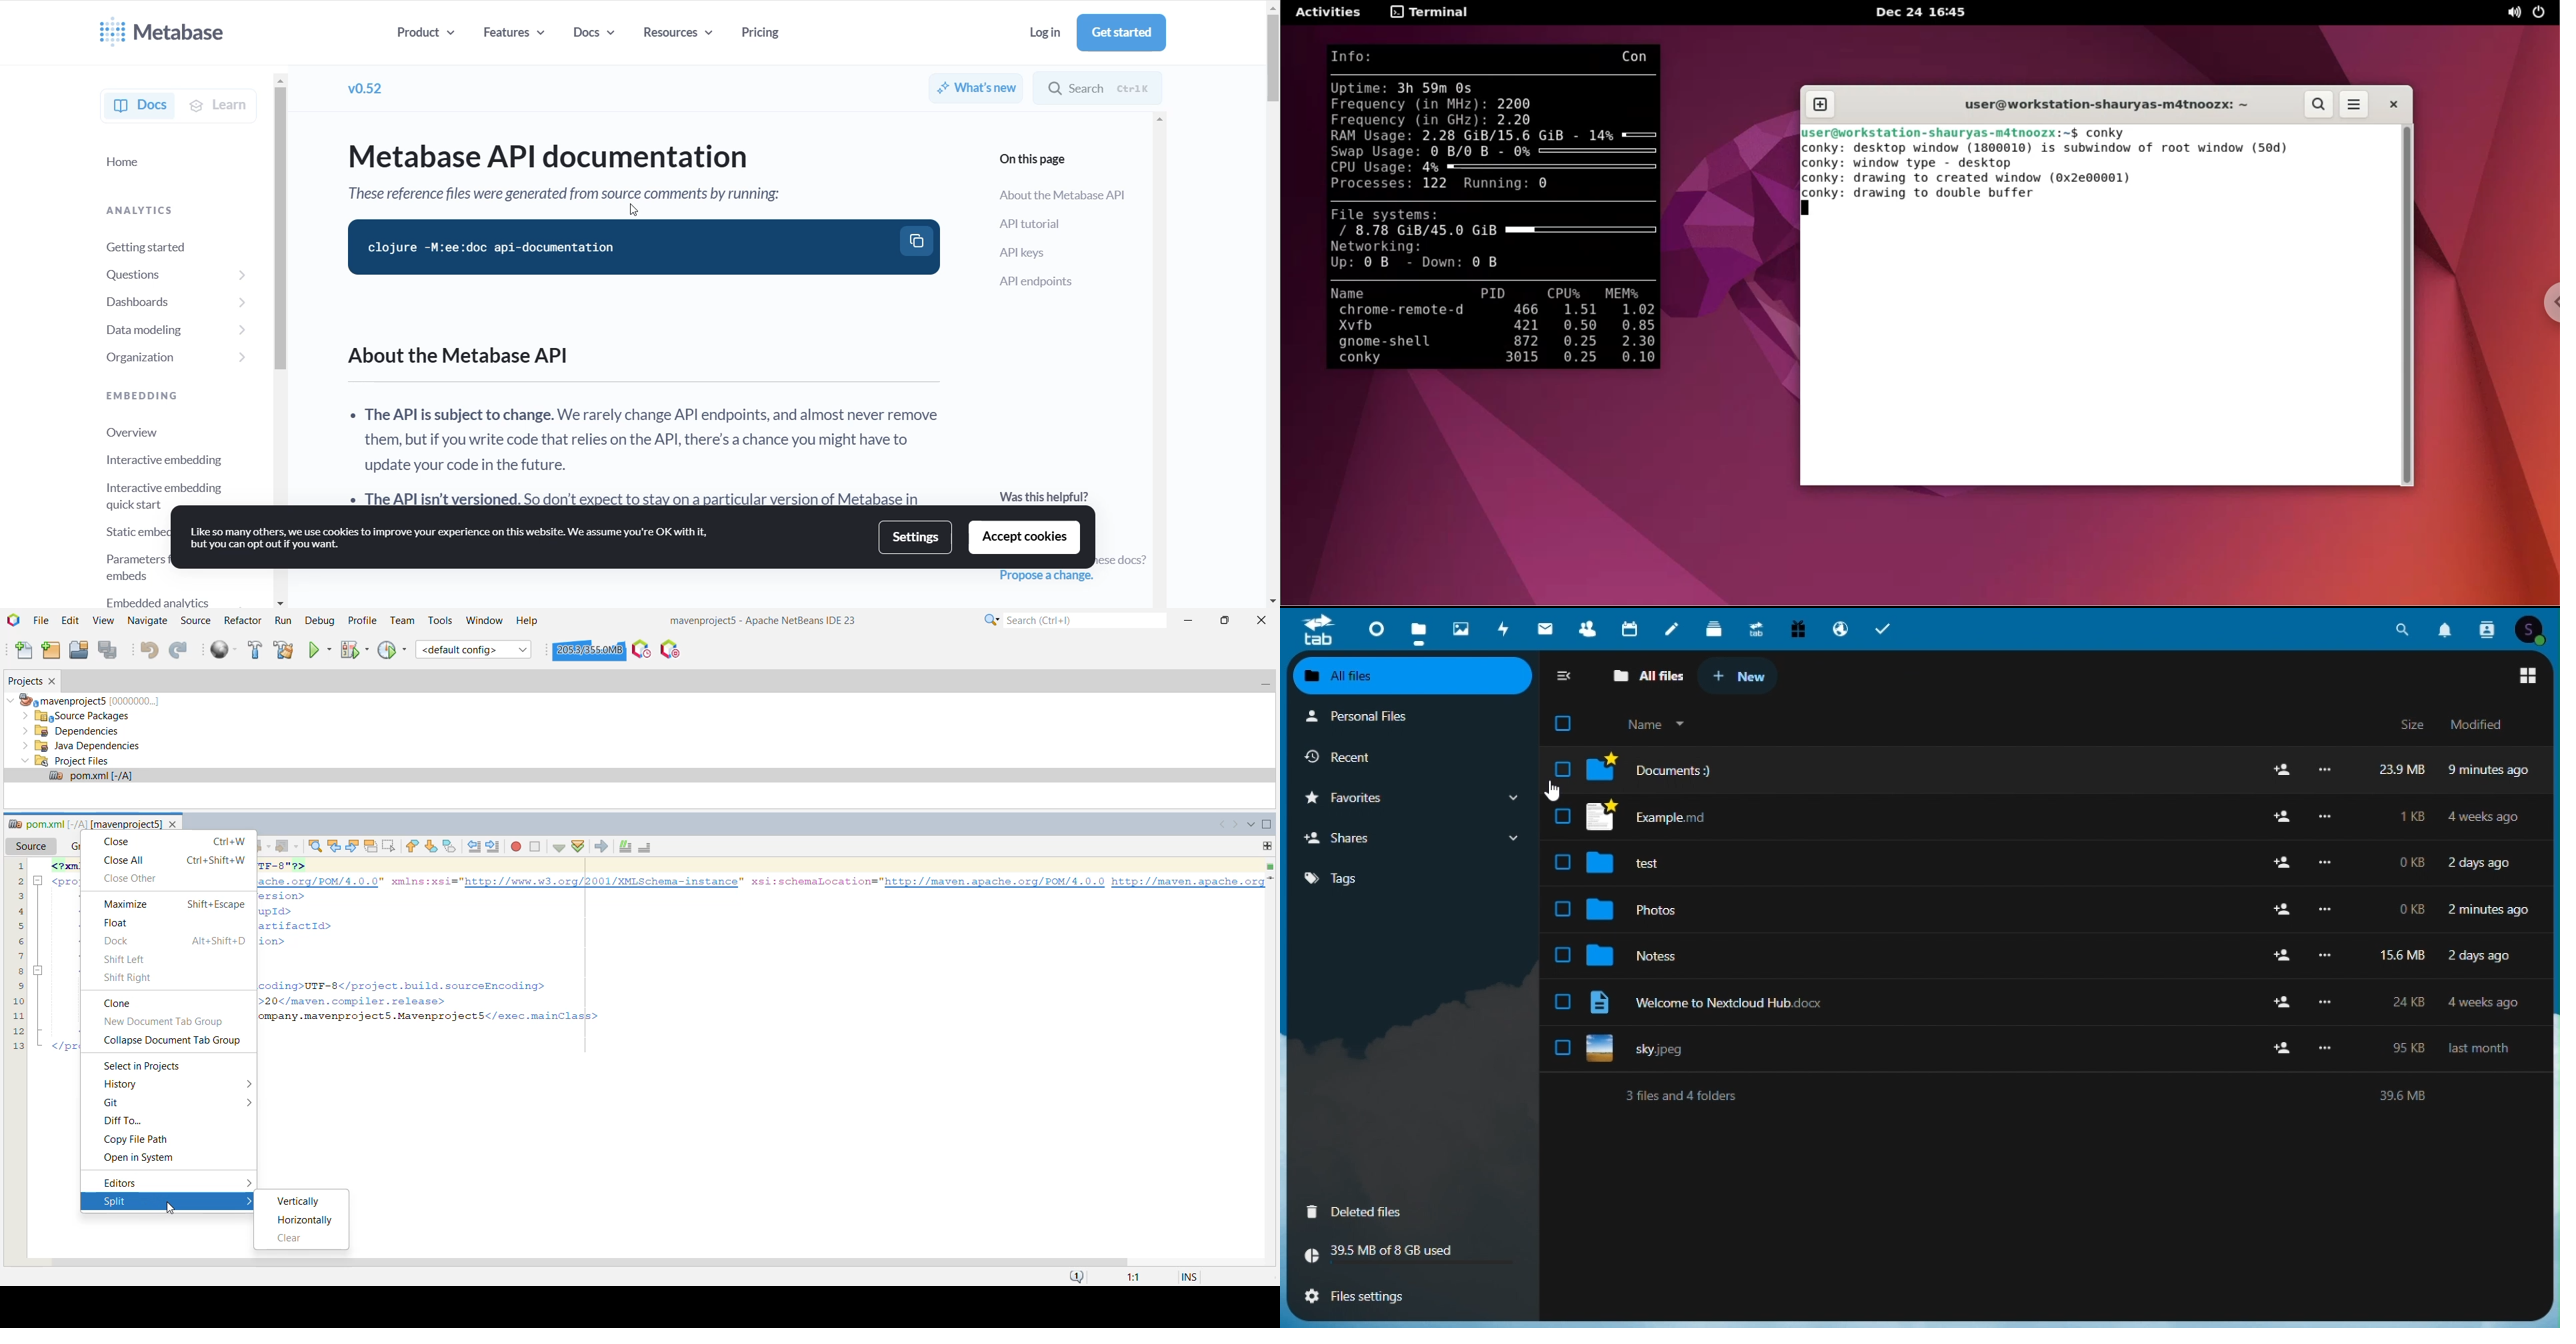 The image size is (2576, 1344). Describe the element at coordinates (121, 1121) in the screenshot. I see `Diff To` at that location.